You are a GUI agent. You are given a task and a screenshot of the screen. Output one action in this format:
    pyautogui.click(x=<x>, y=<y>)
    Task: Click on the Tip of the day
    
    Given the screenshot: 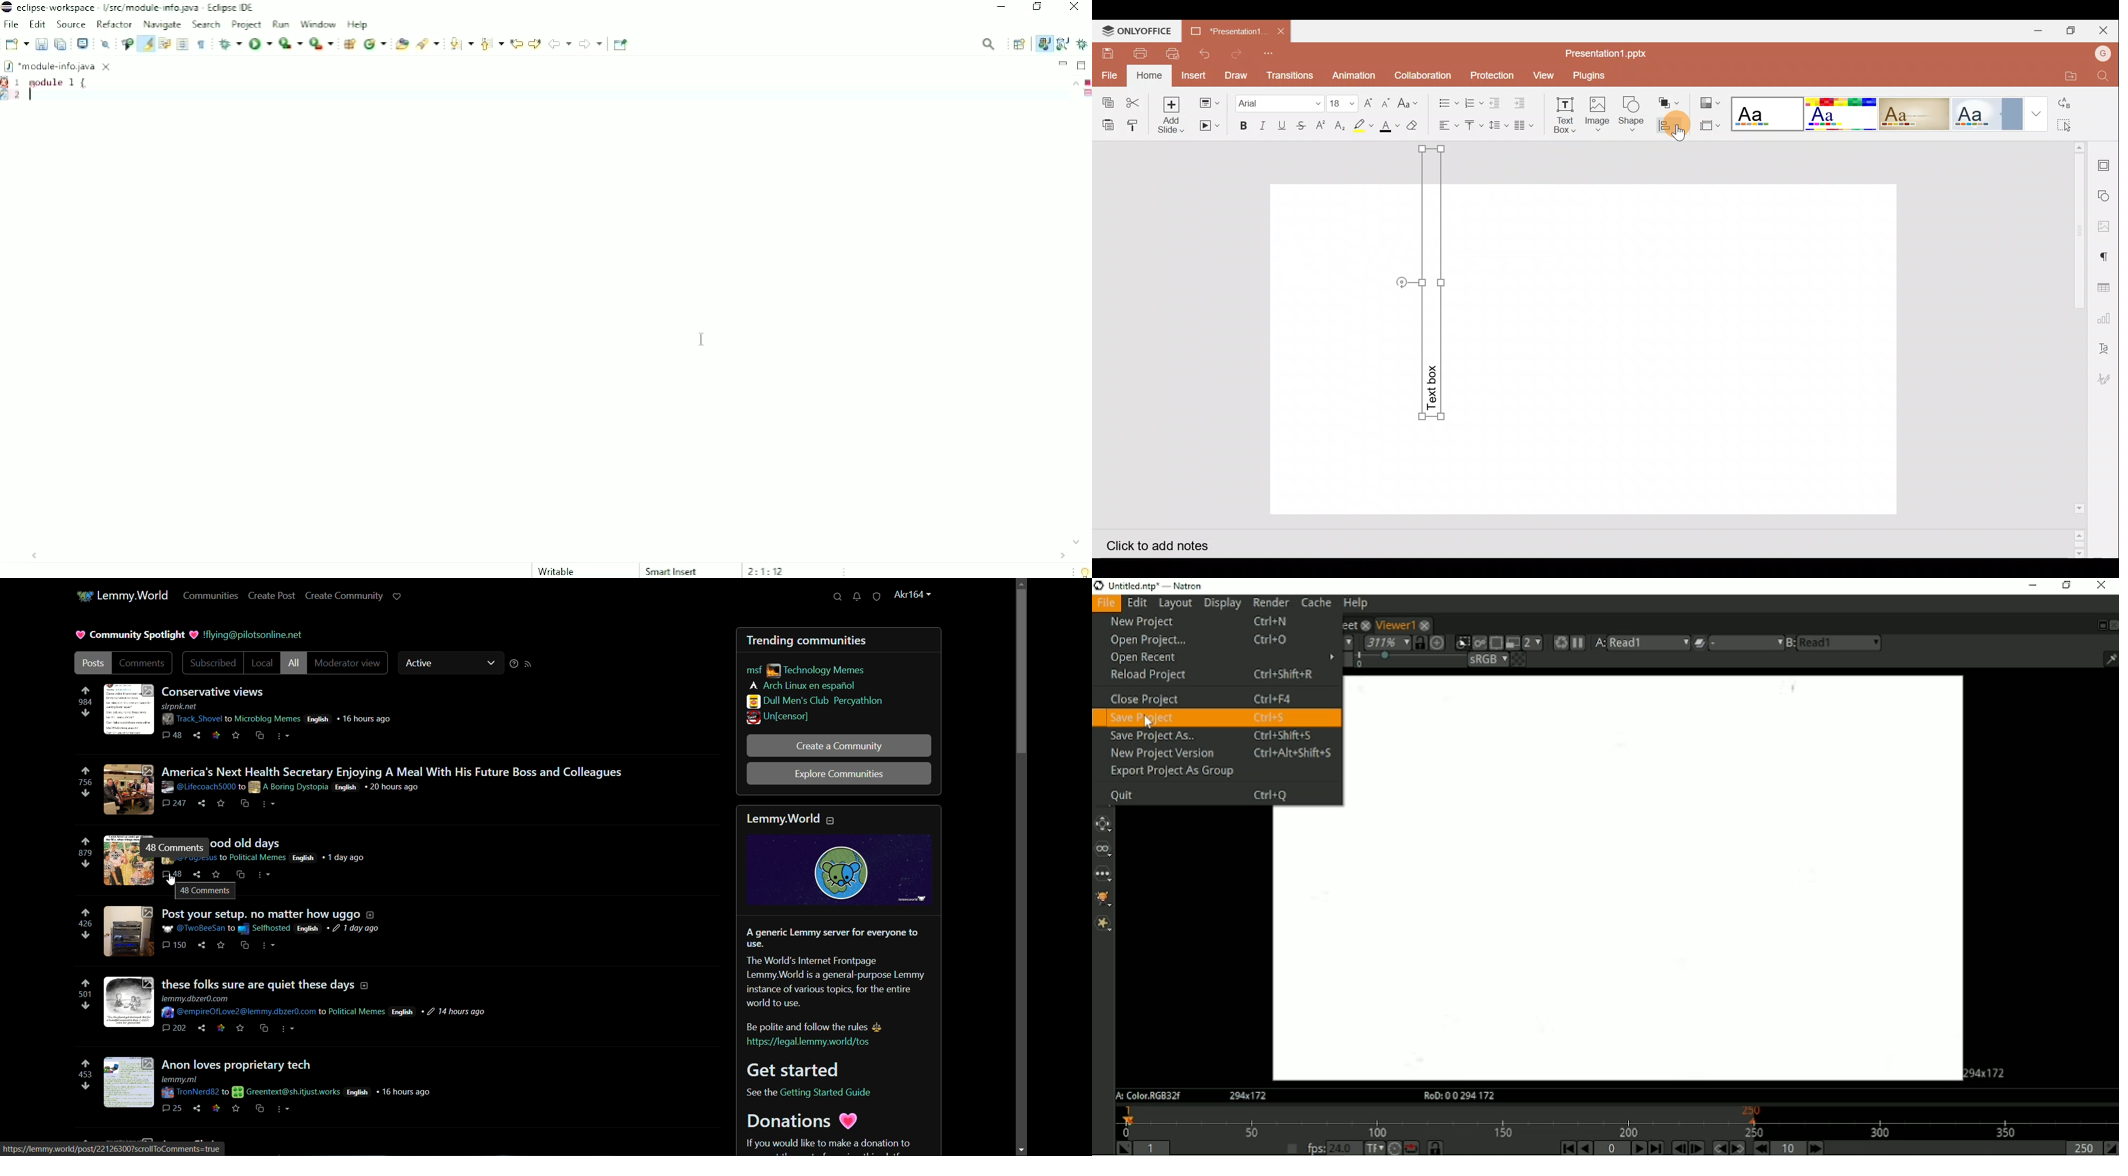 What is the action you would take?
    pyautogui.click(x=1083, y=572)
    